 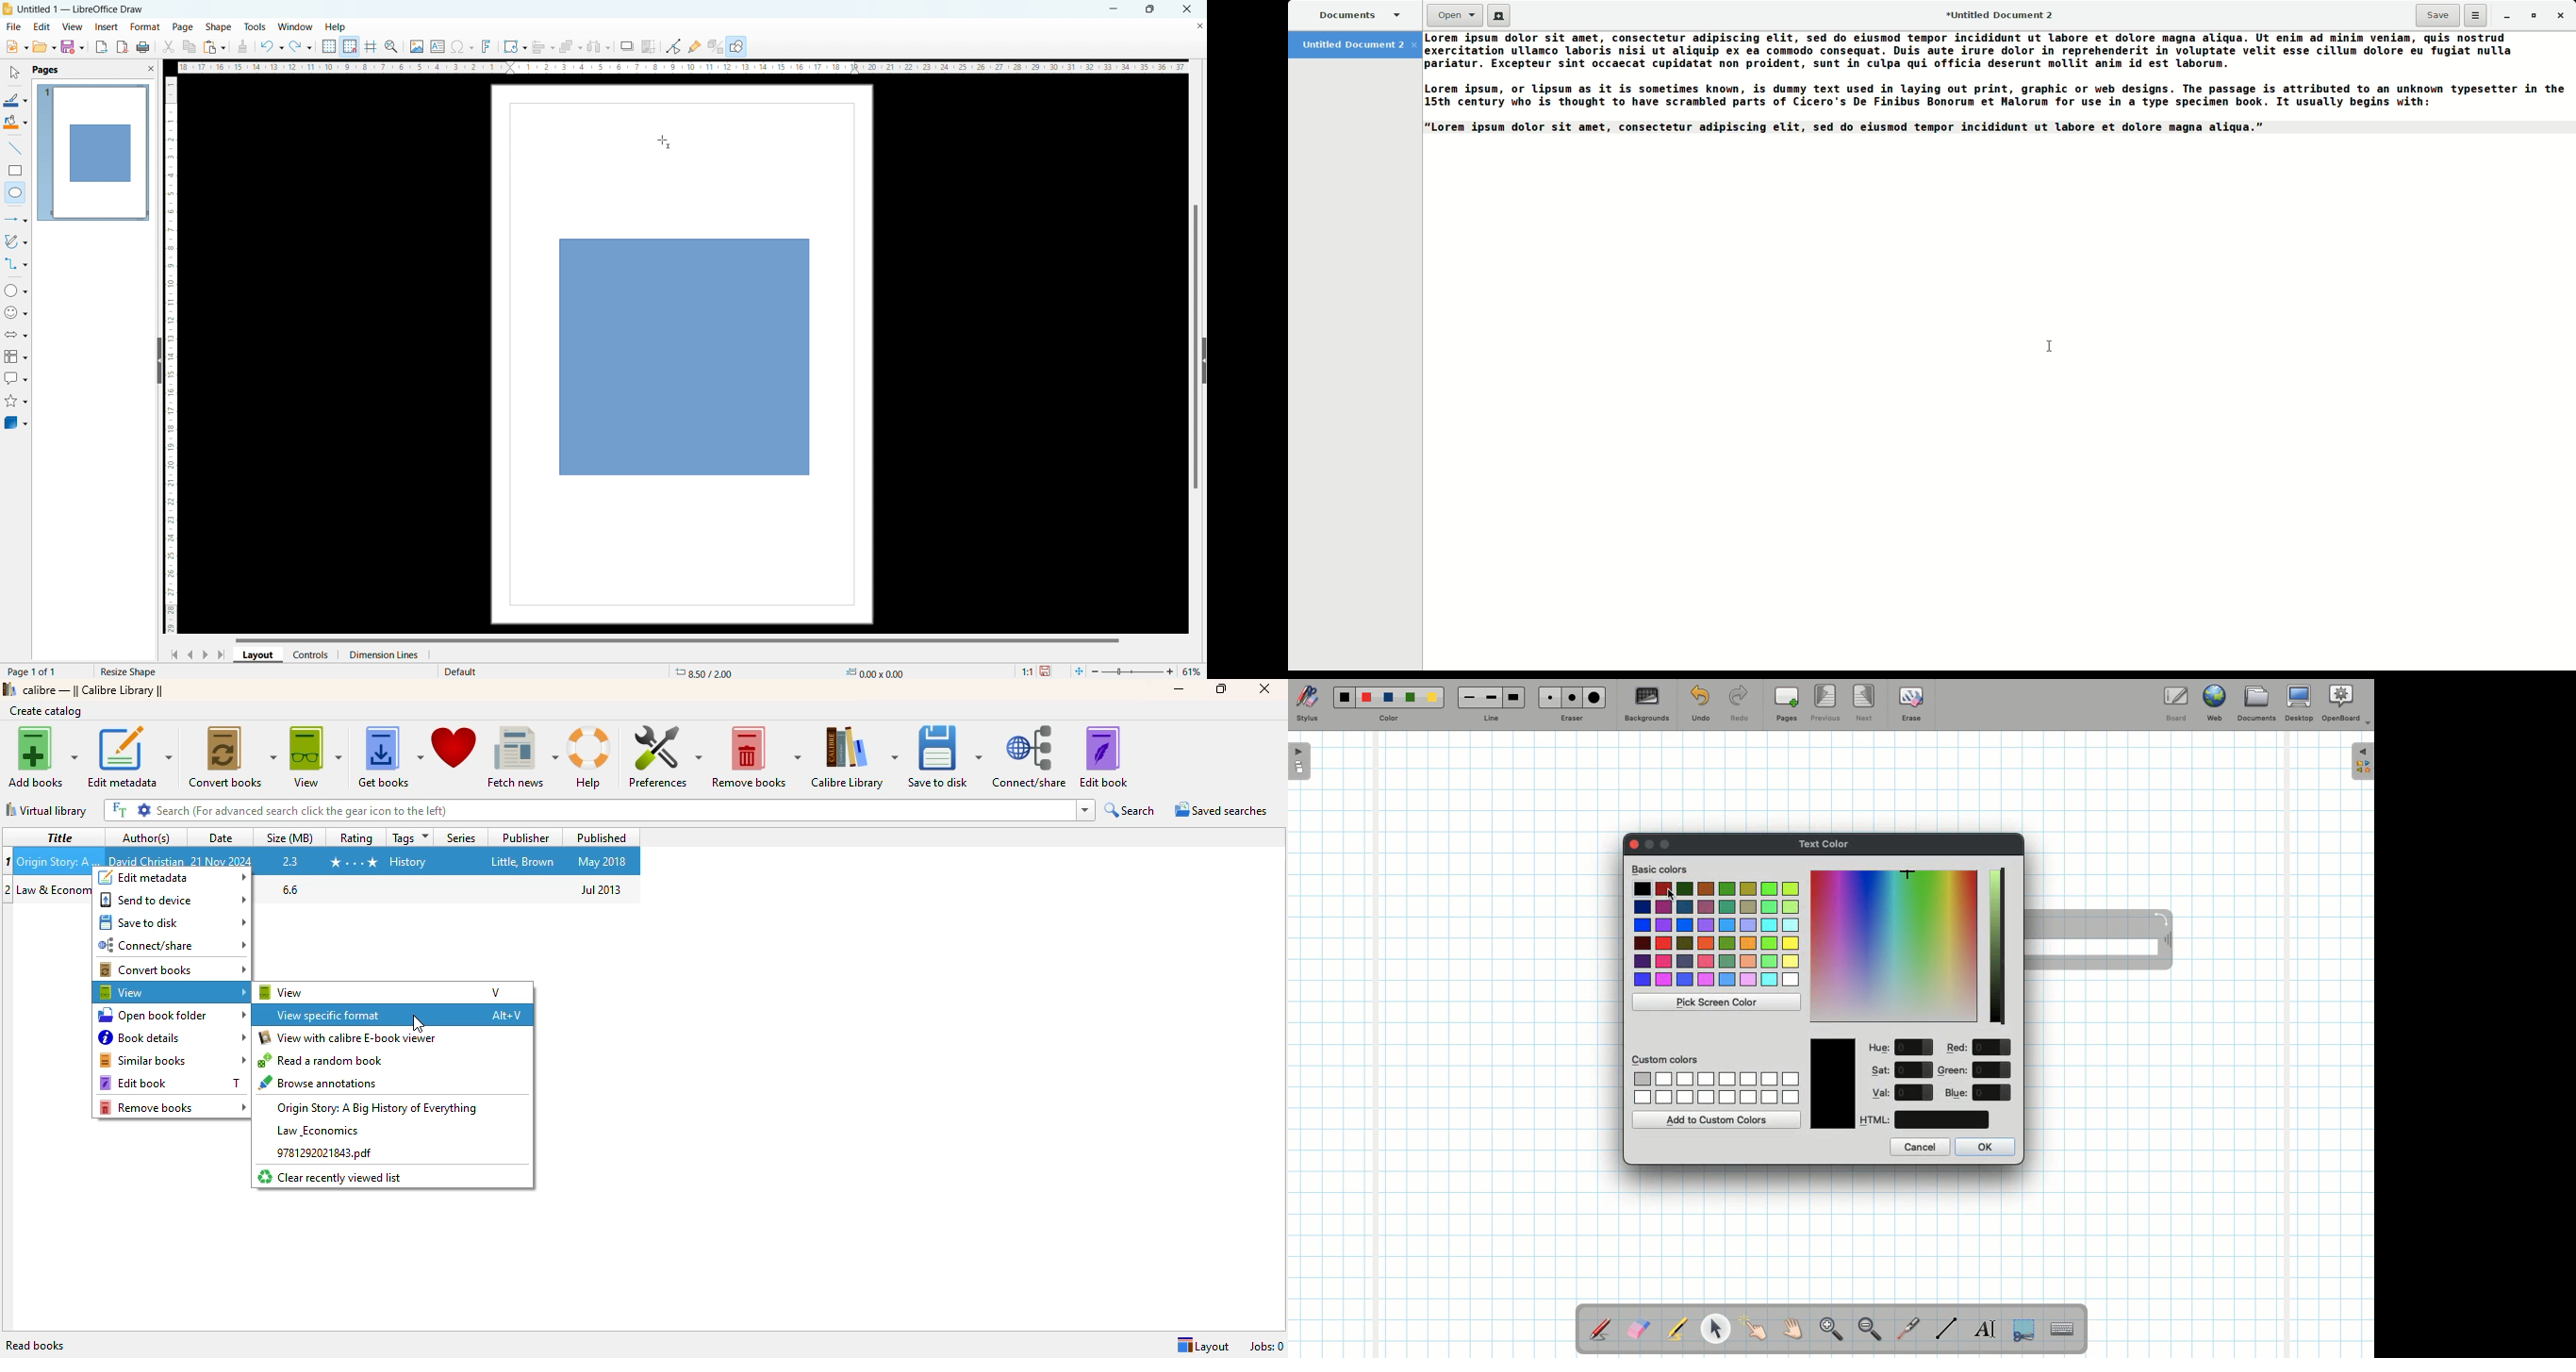 I want to click on page, so click(x=183, y=26).